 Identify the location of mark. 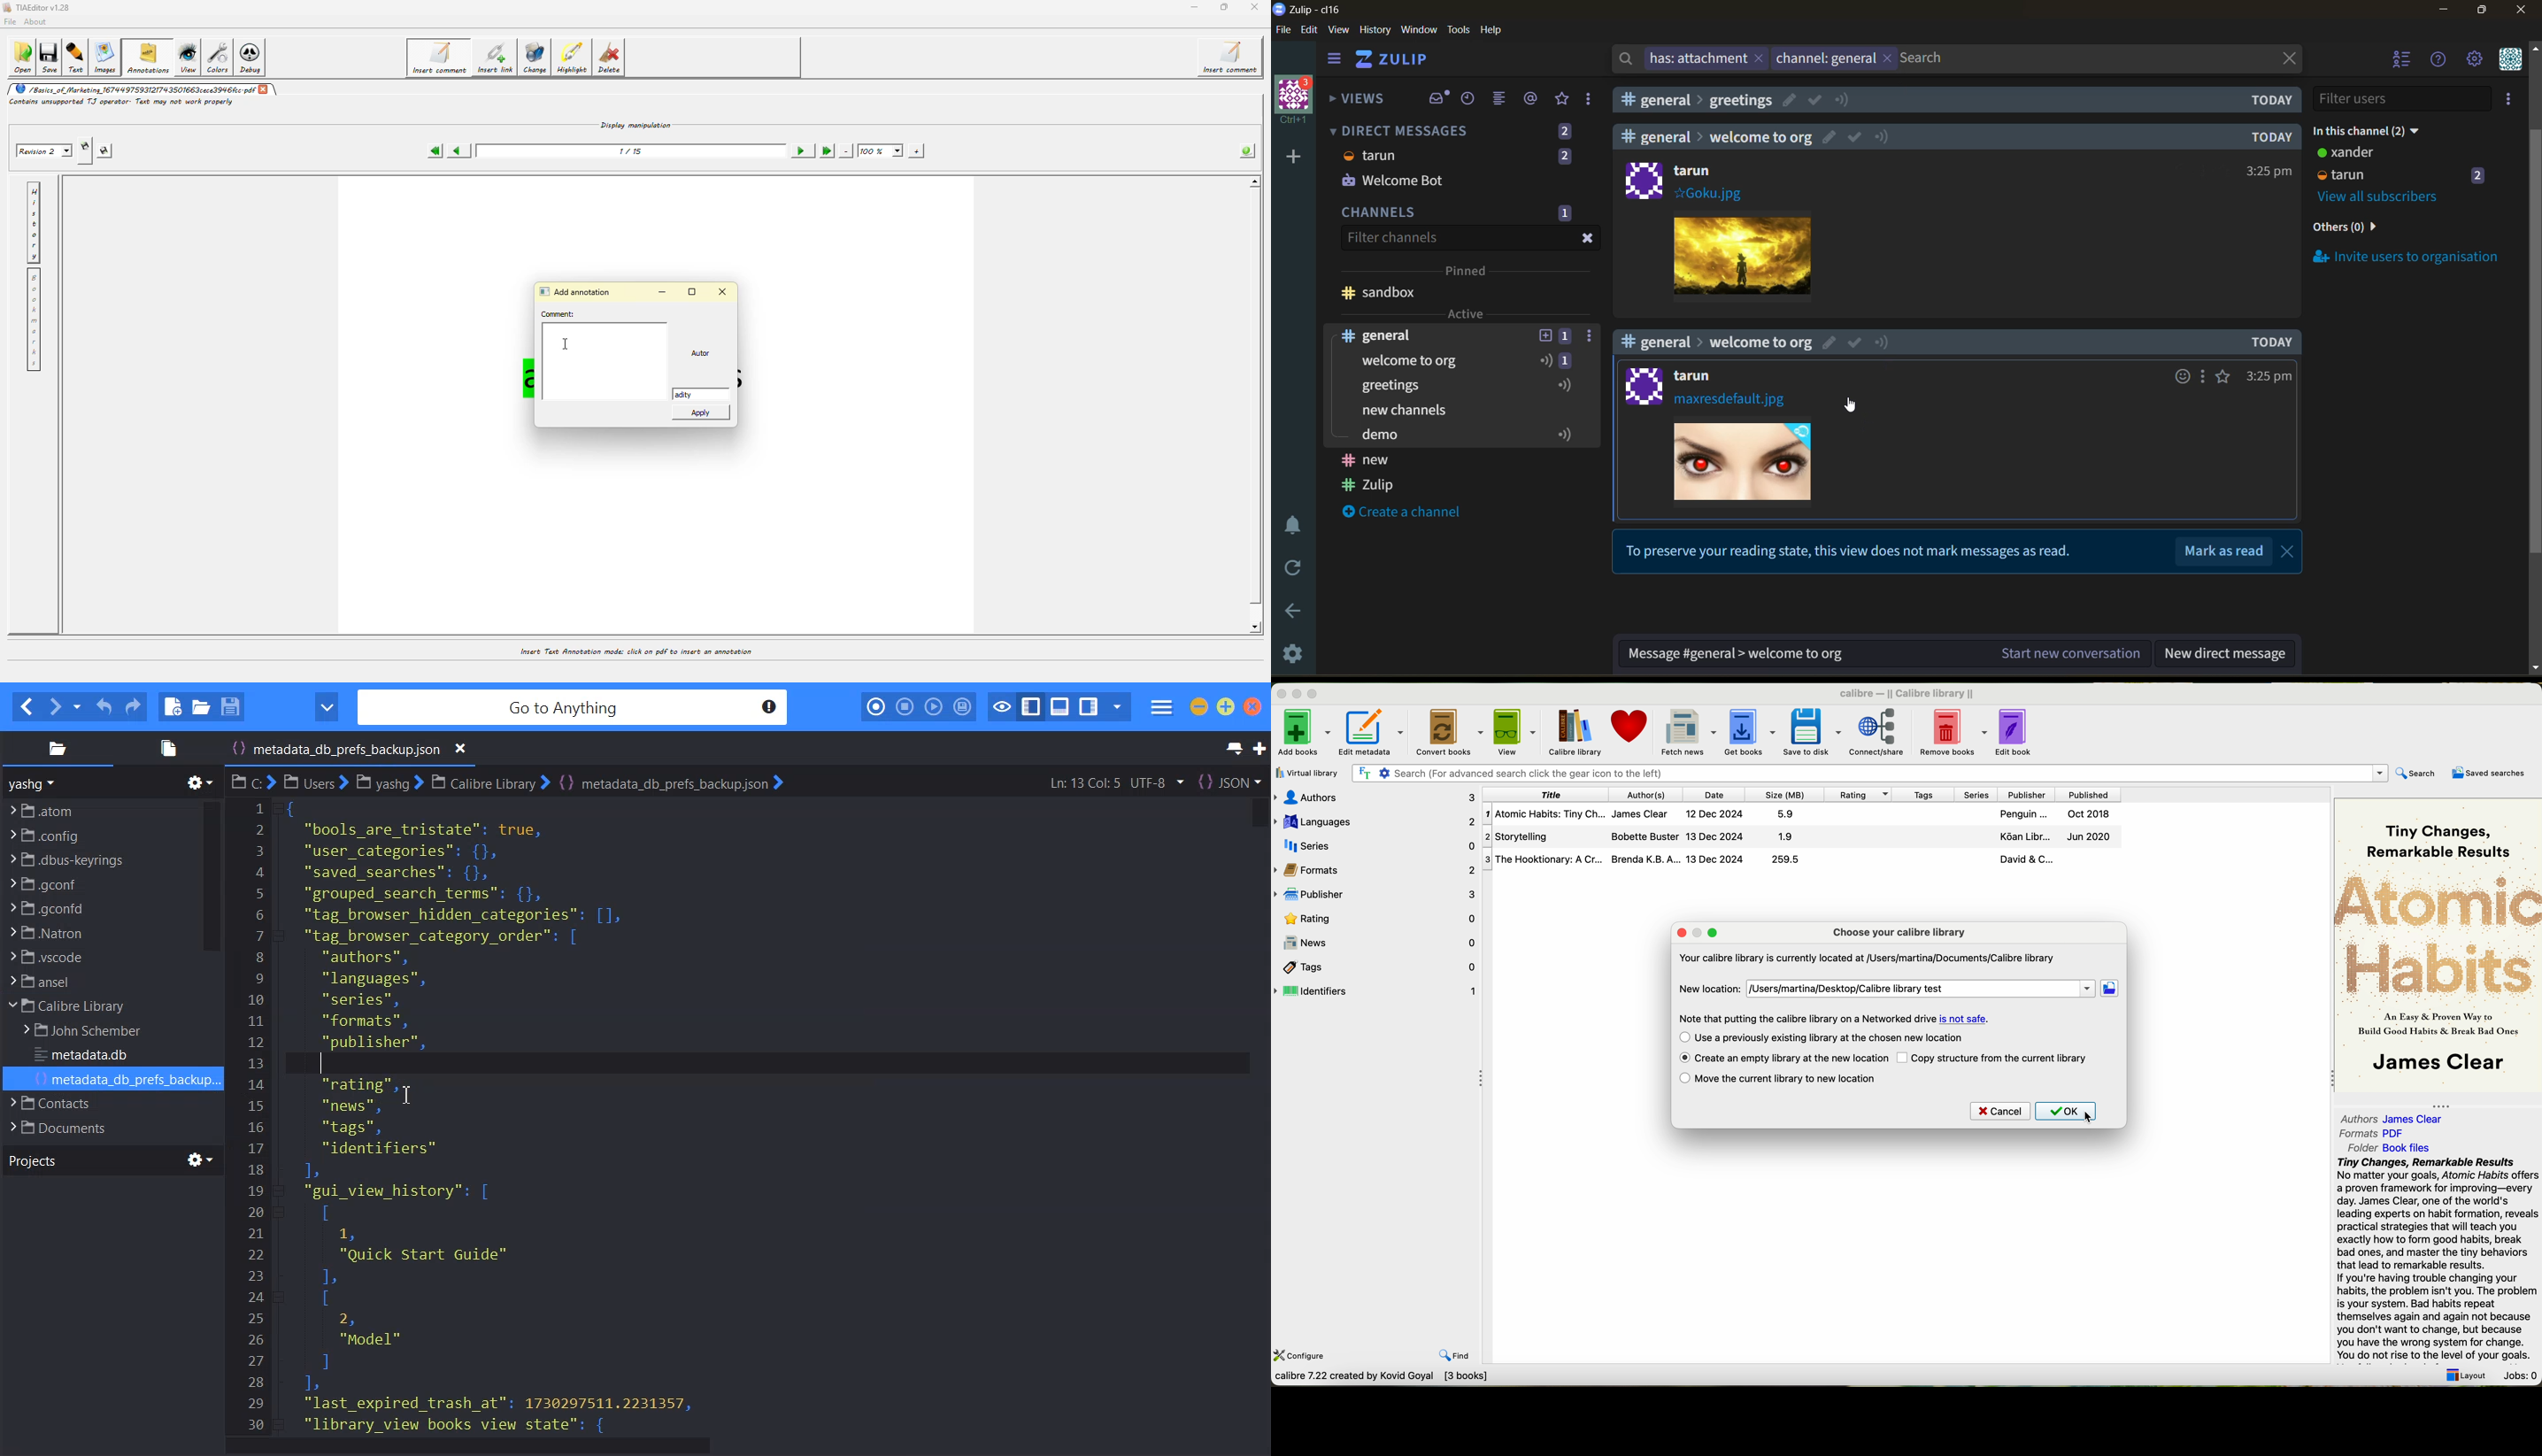
(1814, 99).